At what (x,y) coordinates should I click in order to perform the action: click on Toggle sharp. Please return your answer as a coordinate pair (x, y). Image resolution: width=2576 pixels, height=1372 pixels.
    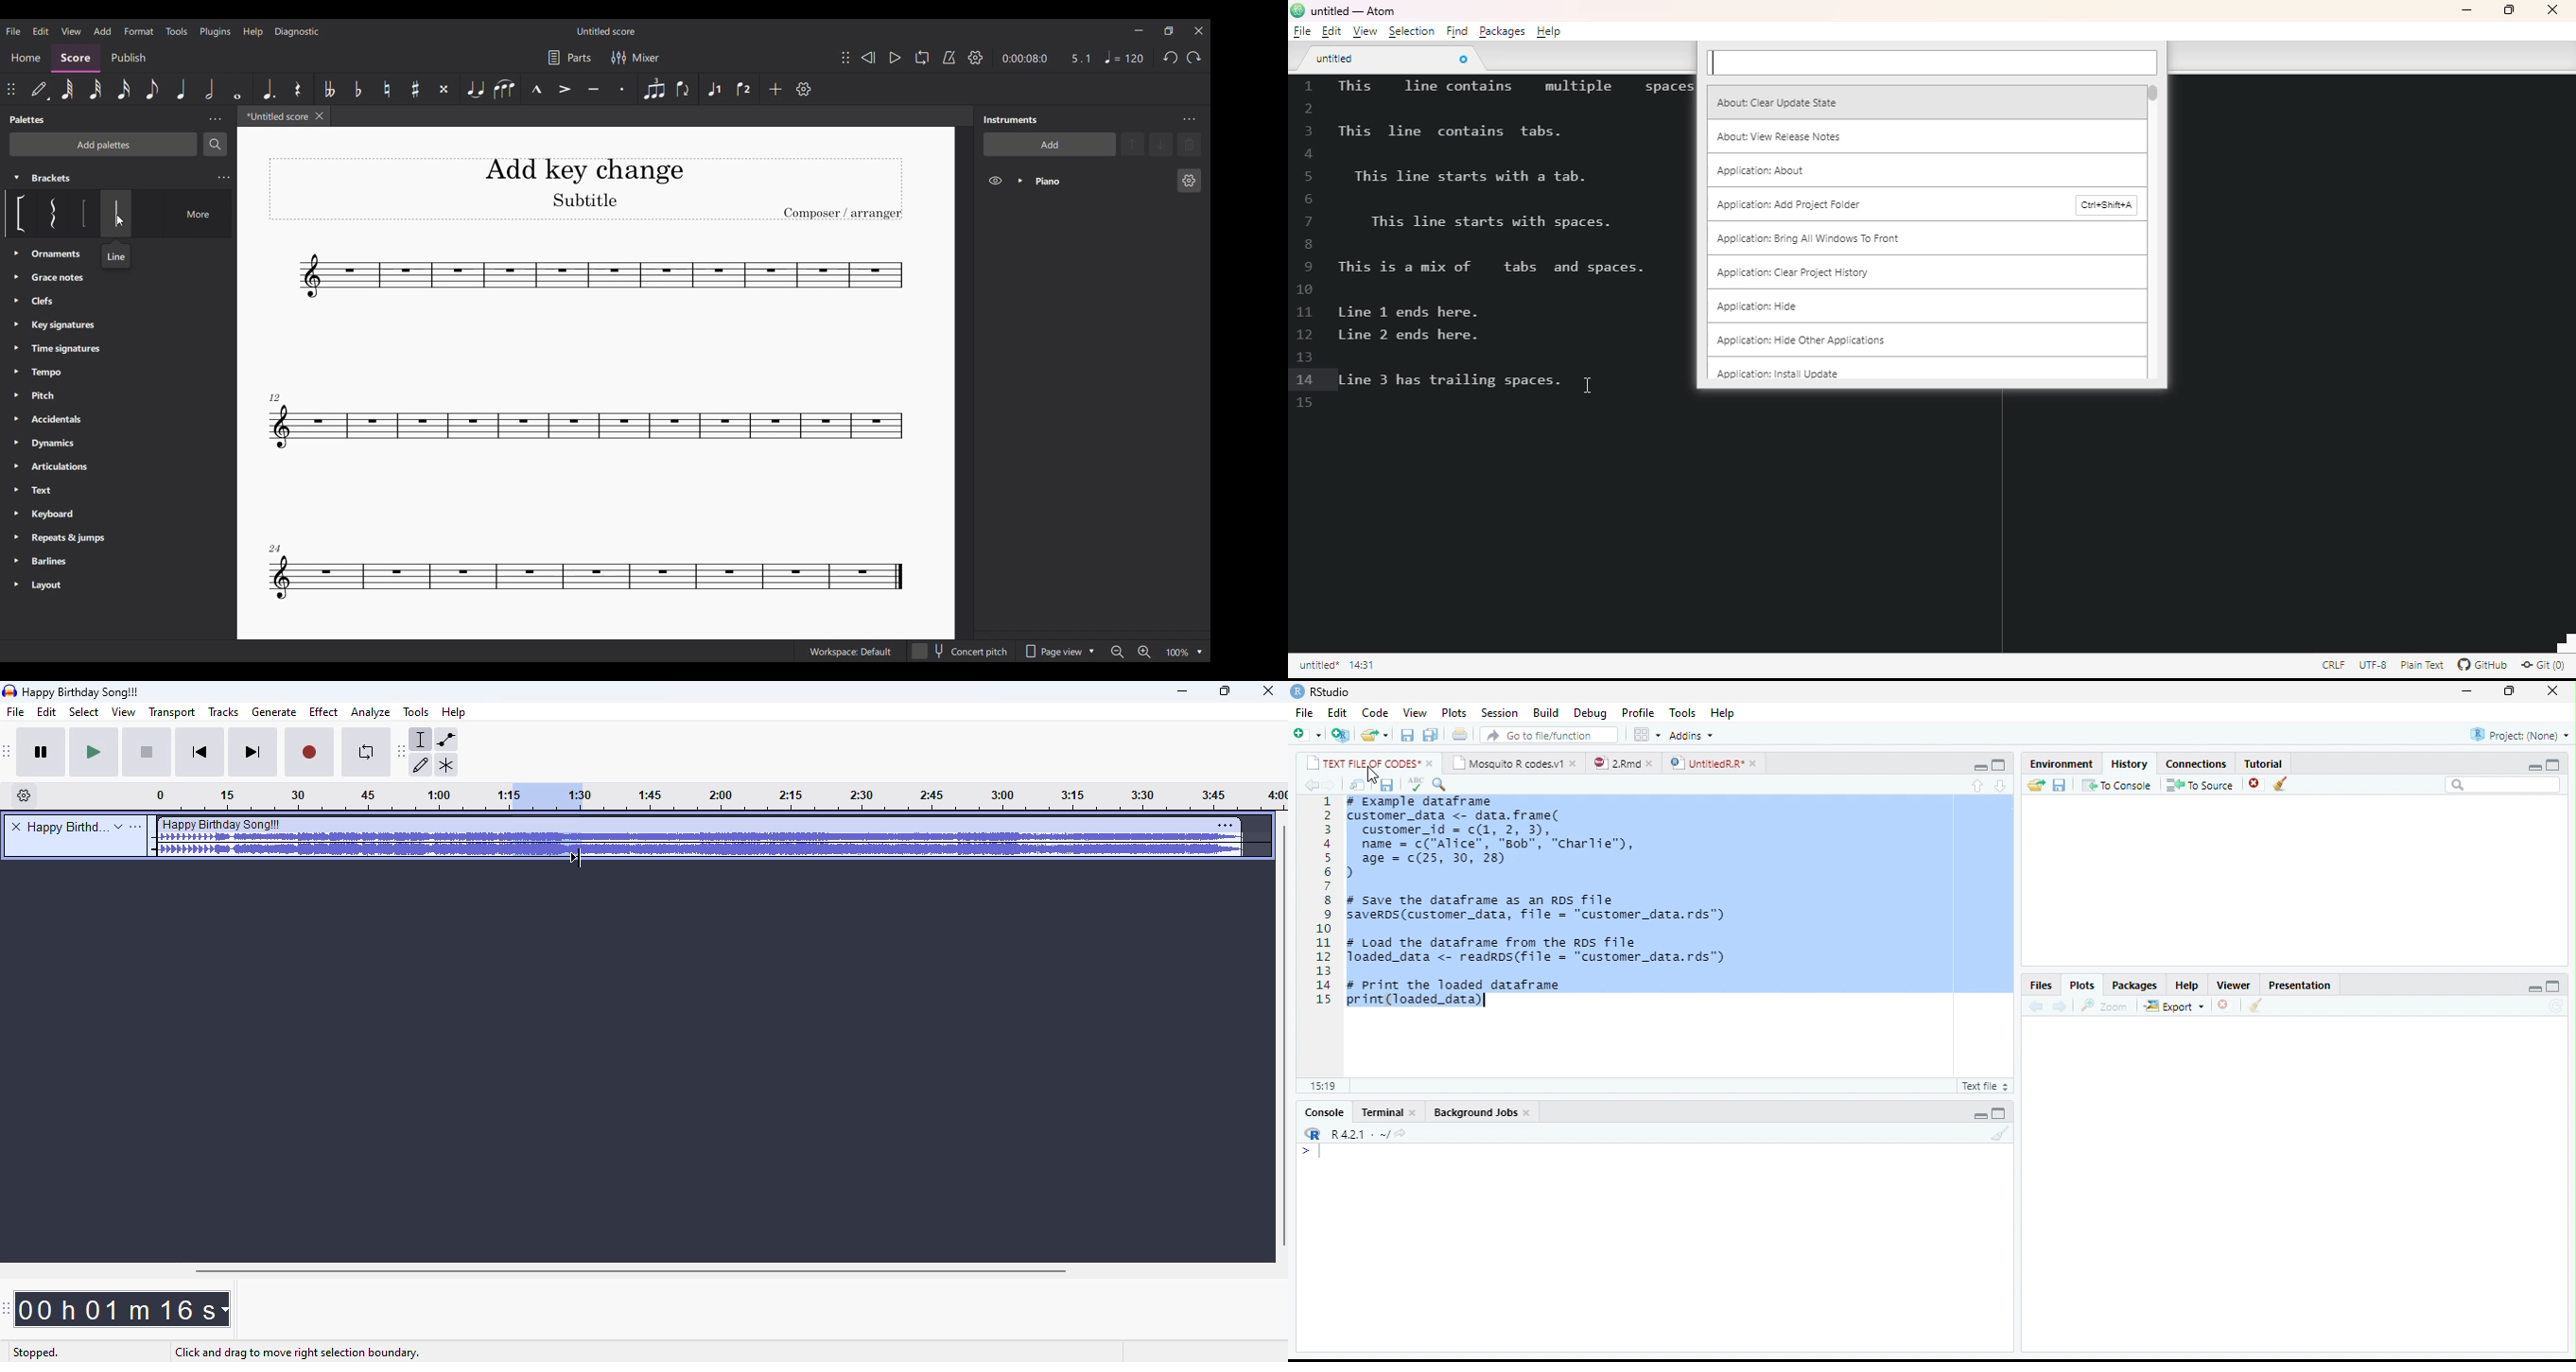
    Looking at the image, I should click on (416, 90).